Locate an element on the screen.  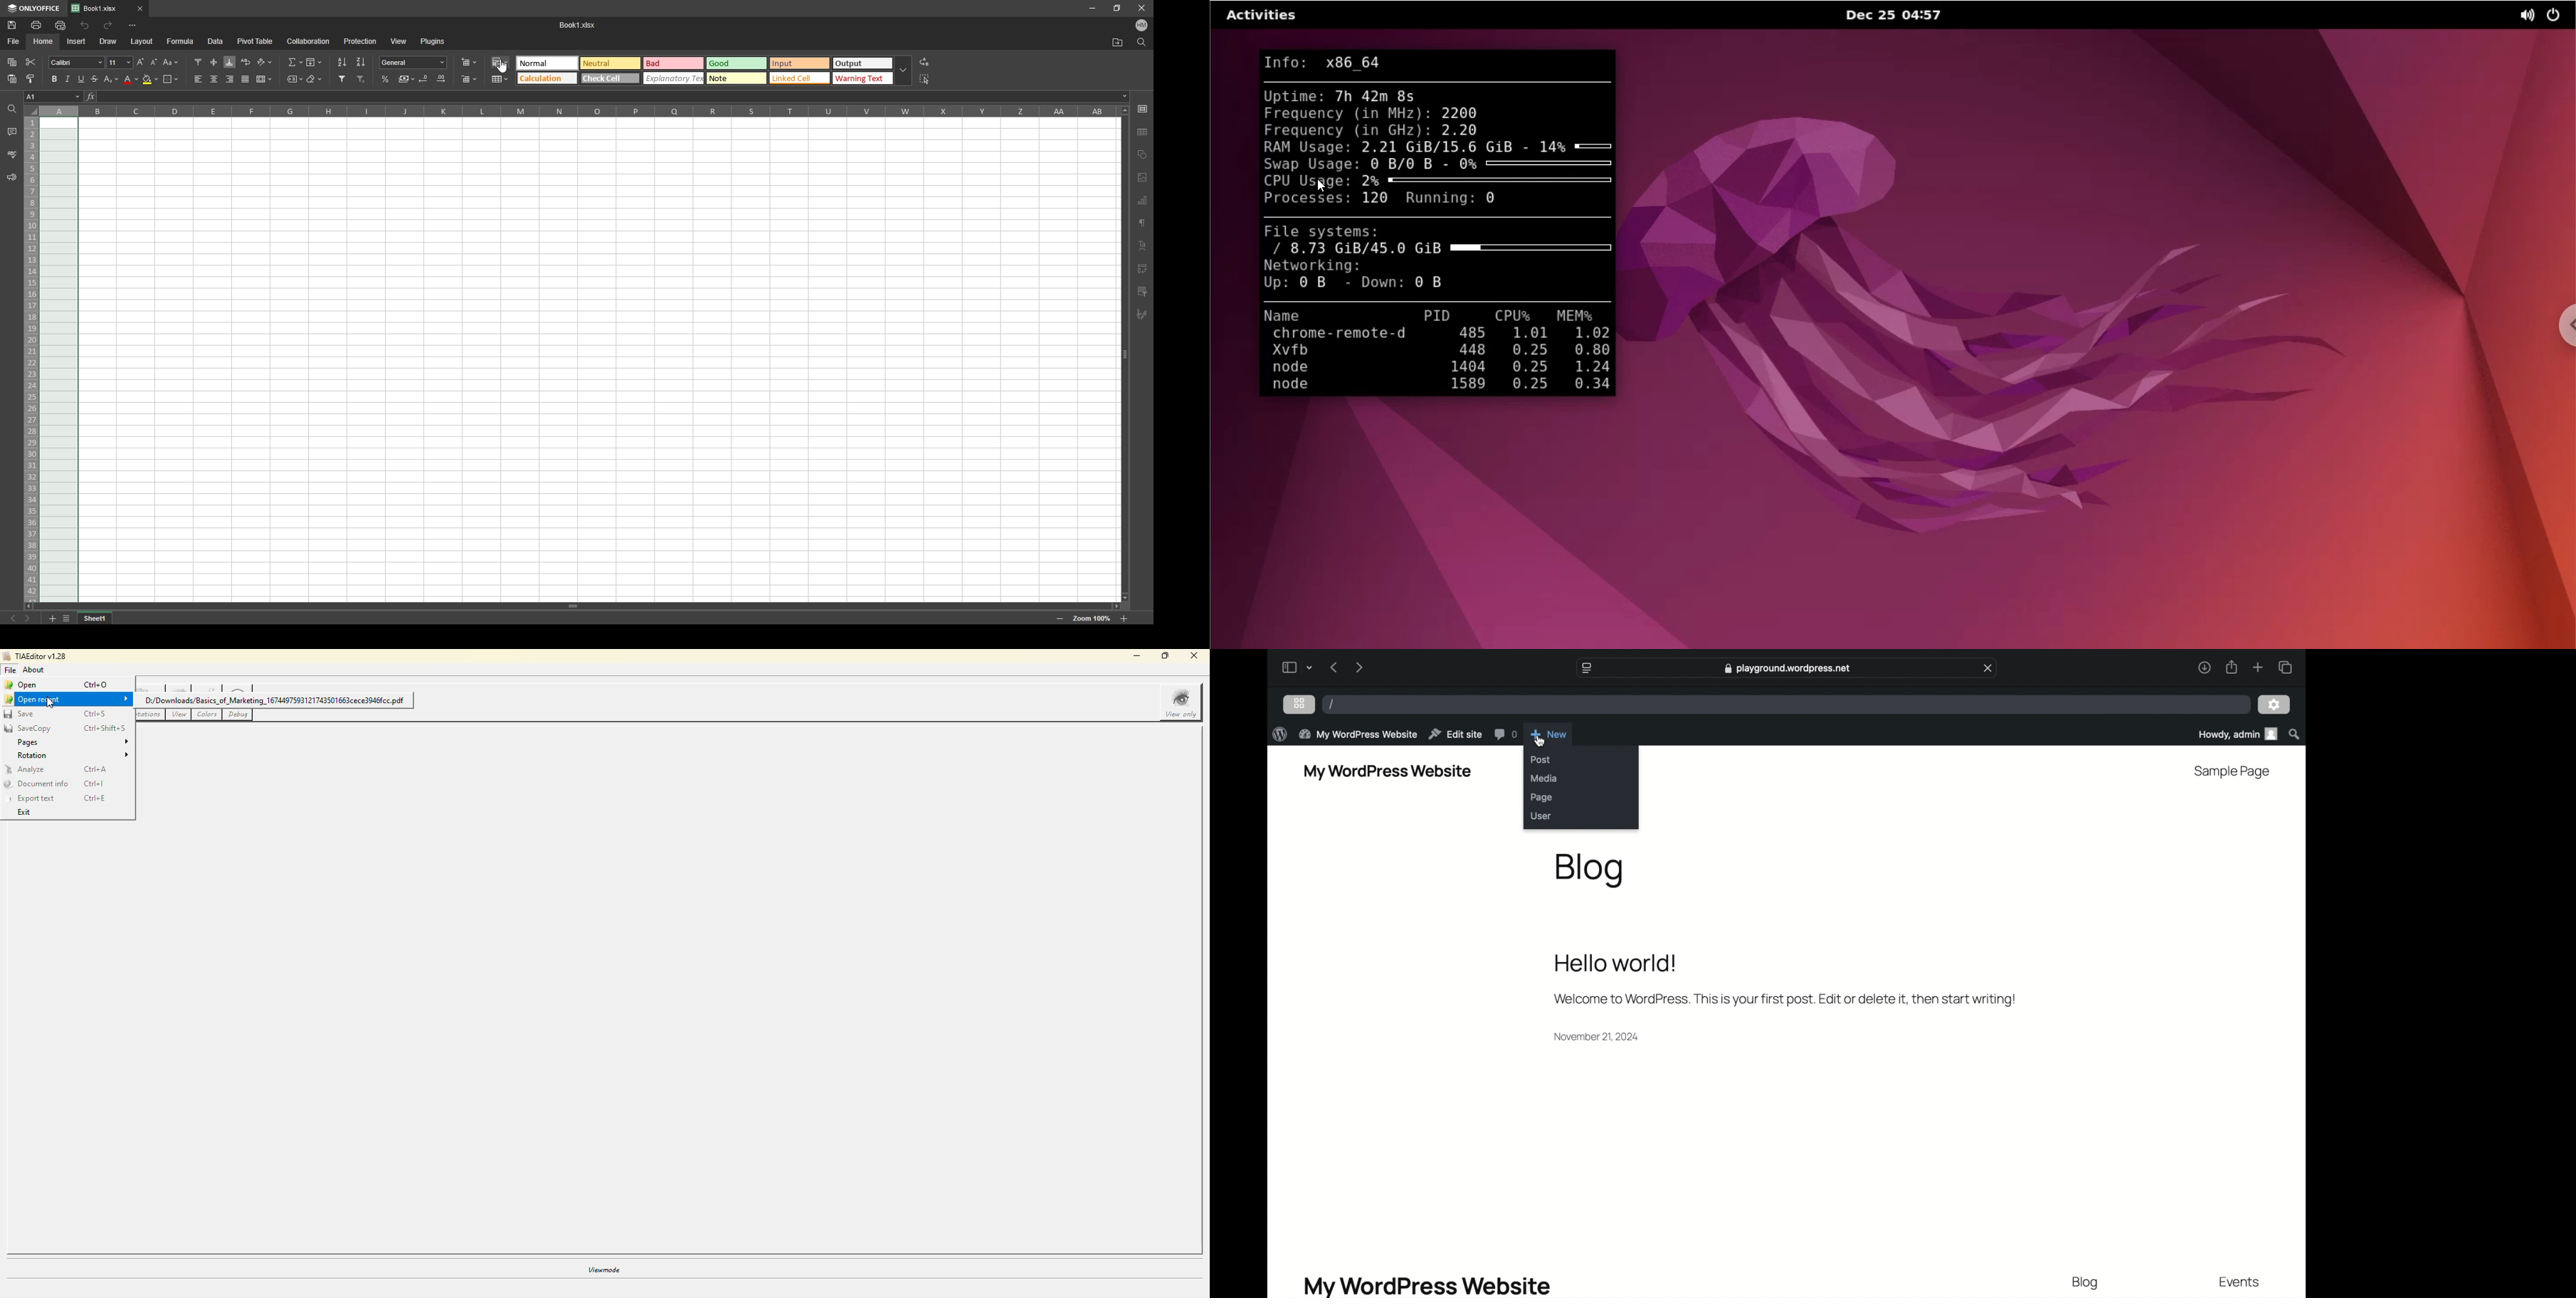
web address is located at coordinates (1787, 668).